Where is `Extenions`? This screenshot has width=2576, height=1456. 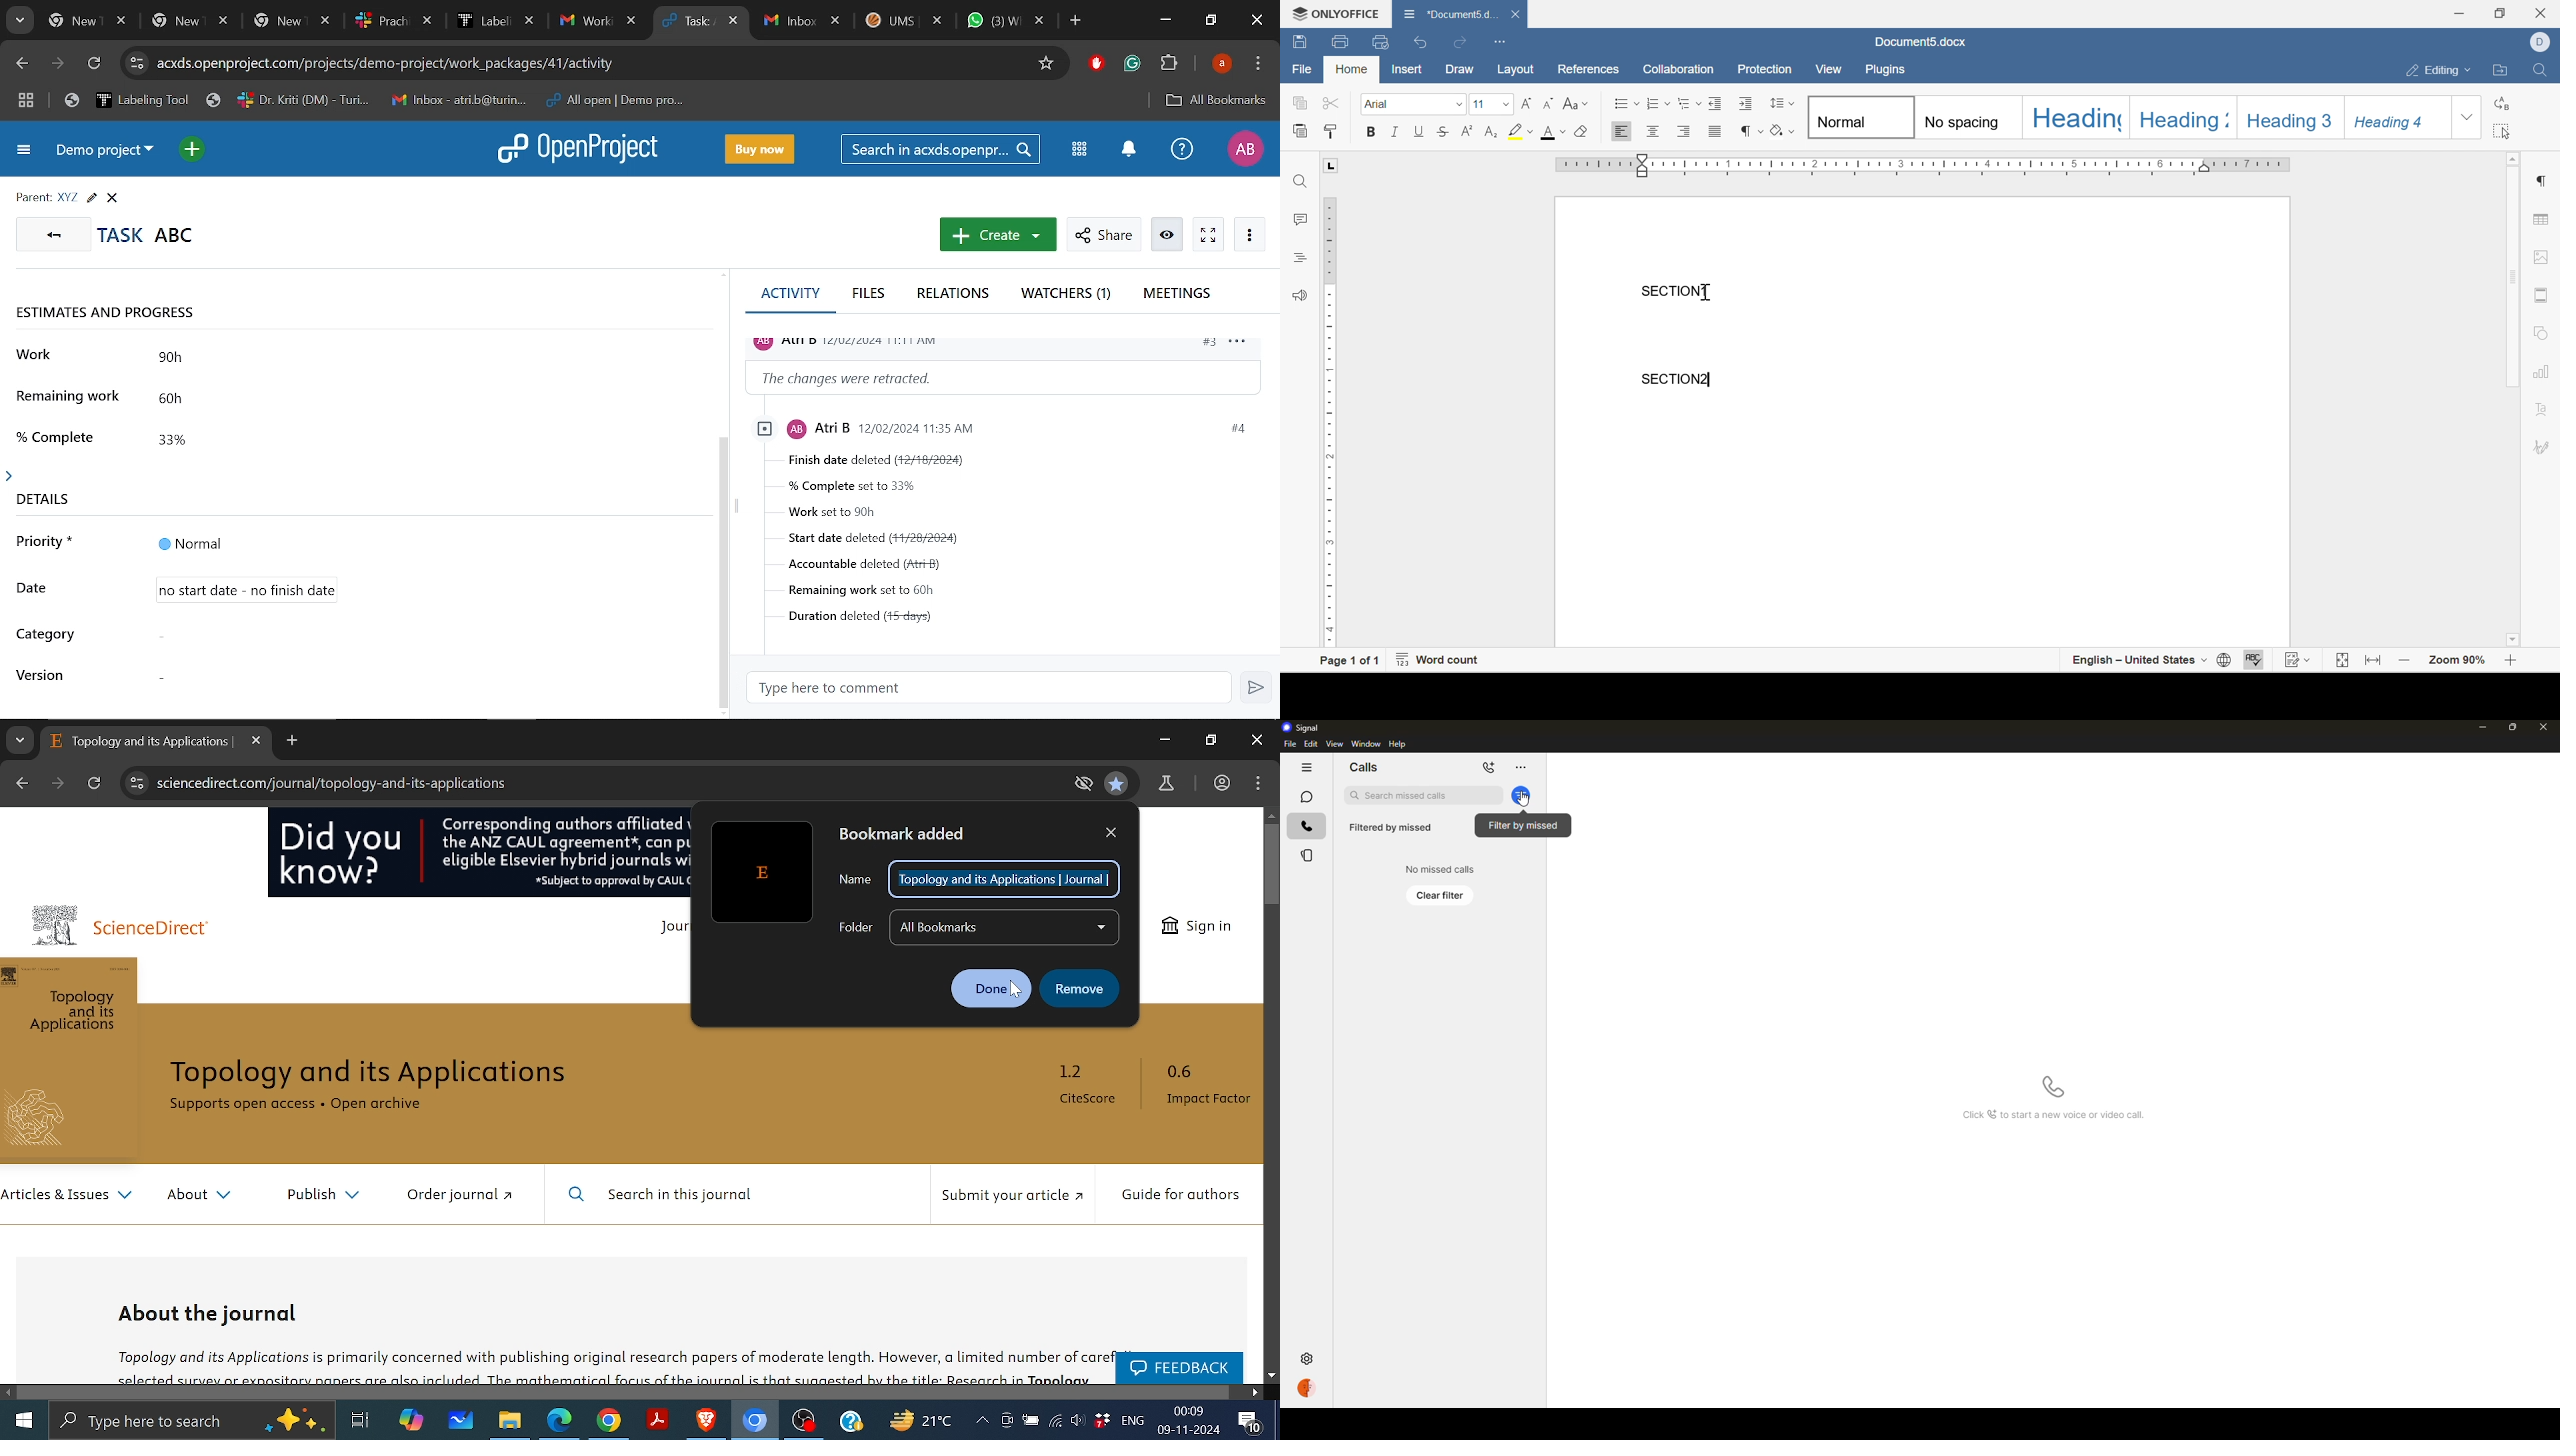 Extenions is located at coordinates (1169, 65).